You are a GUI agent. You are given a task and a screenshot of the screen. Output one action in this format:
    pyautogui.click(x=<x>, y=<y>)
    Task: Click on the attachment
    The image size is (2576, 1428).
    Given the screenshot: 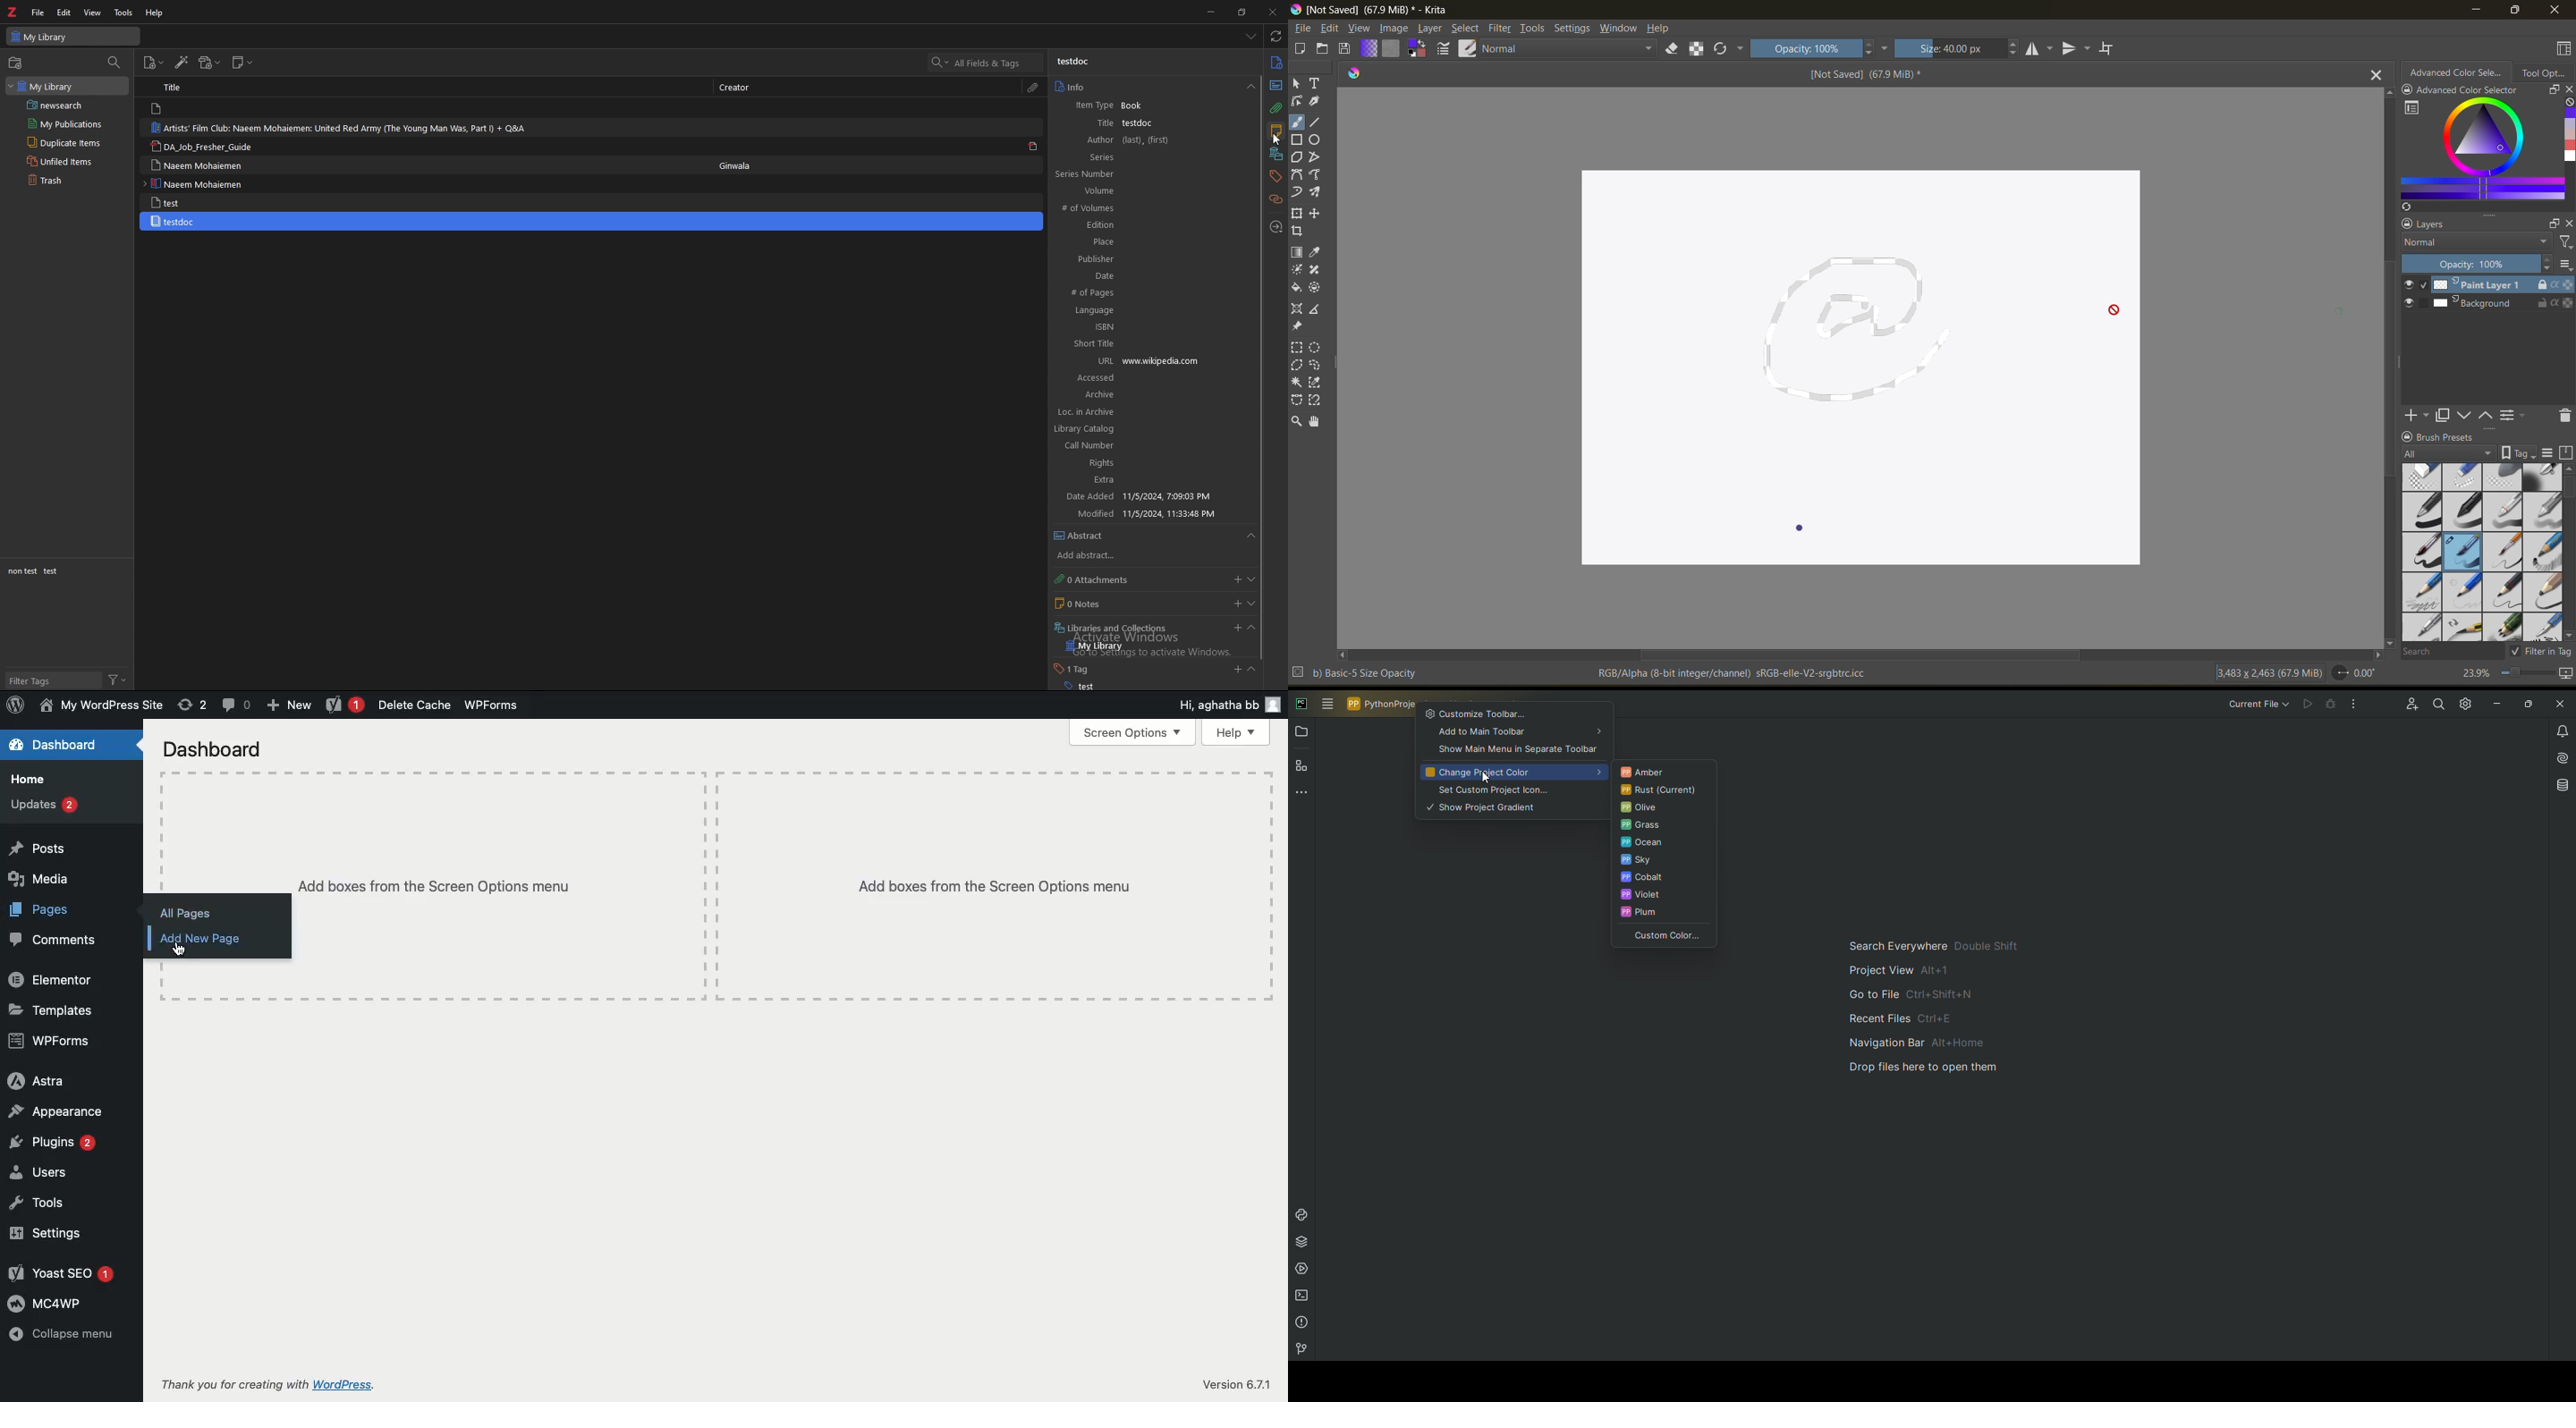 What is the action you would take?
    pyautogui.click(x=1275, y=108)
    